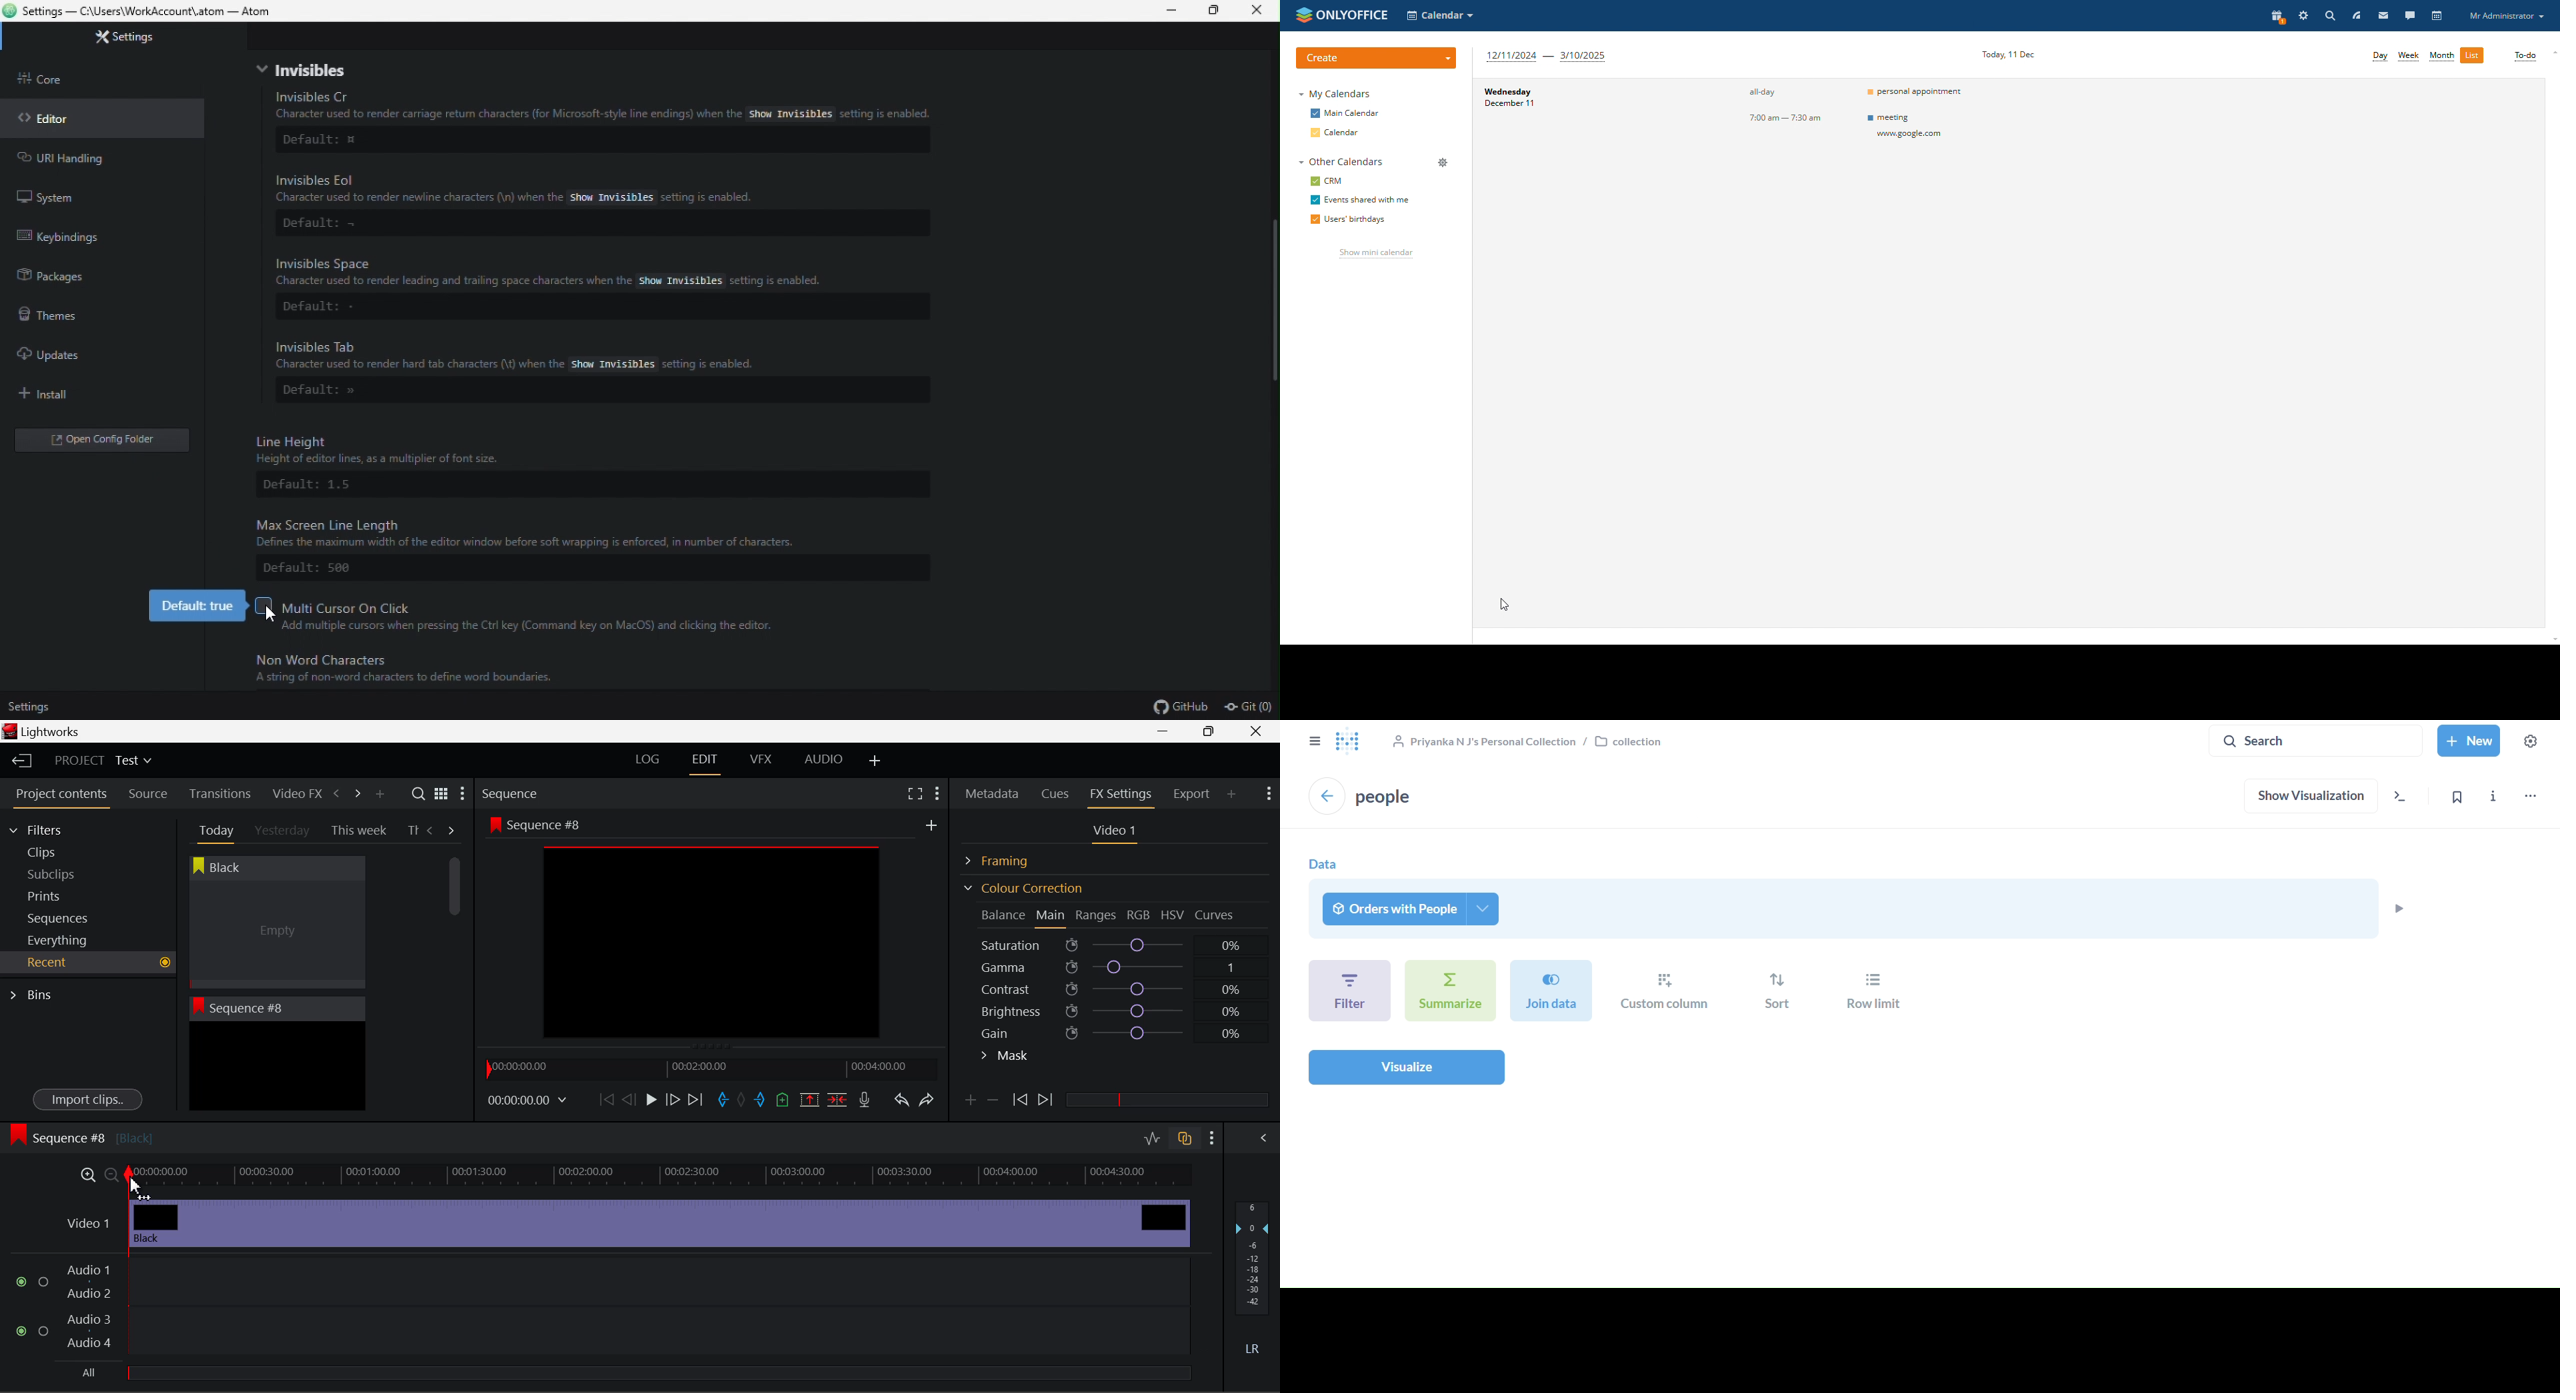 The image size is (2576, 1400). Describe the element at coordinates (1251, 1281) in the screenshot. I see `Decibel Gain` at that location.